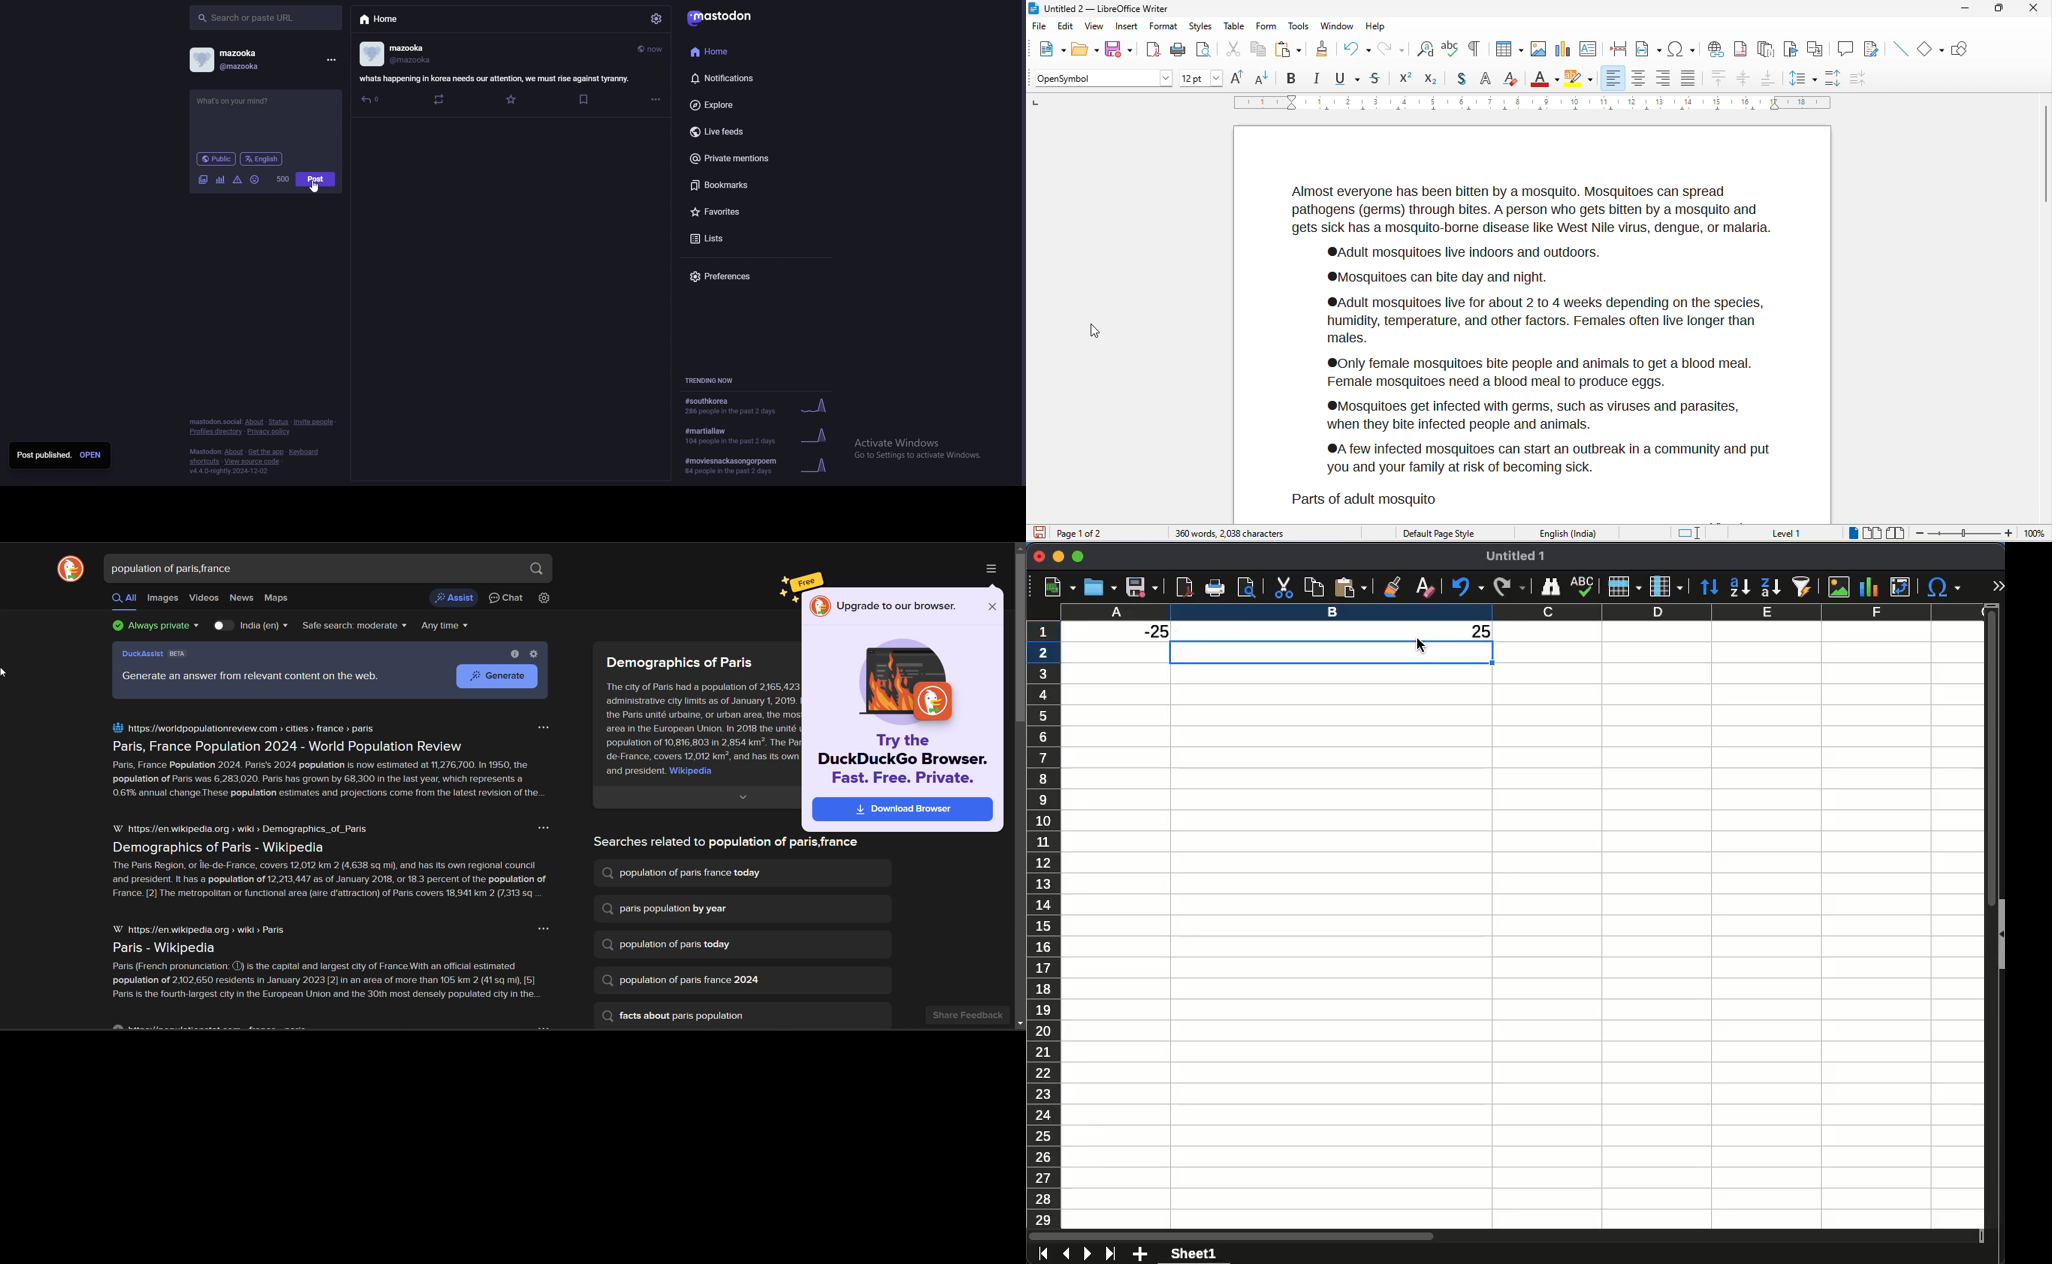 The width and height of the screenshot is (2072, 1288). What do you see at coordinates (1986, 921) in the screenshot?
I see `scroll` at bounding box center [1986, 921].